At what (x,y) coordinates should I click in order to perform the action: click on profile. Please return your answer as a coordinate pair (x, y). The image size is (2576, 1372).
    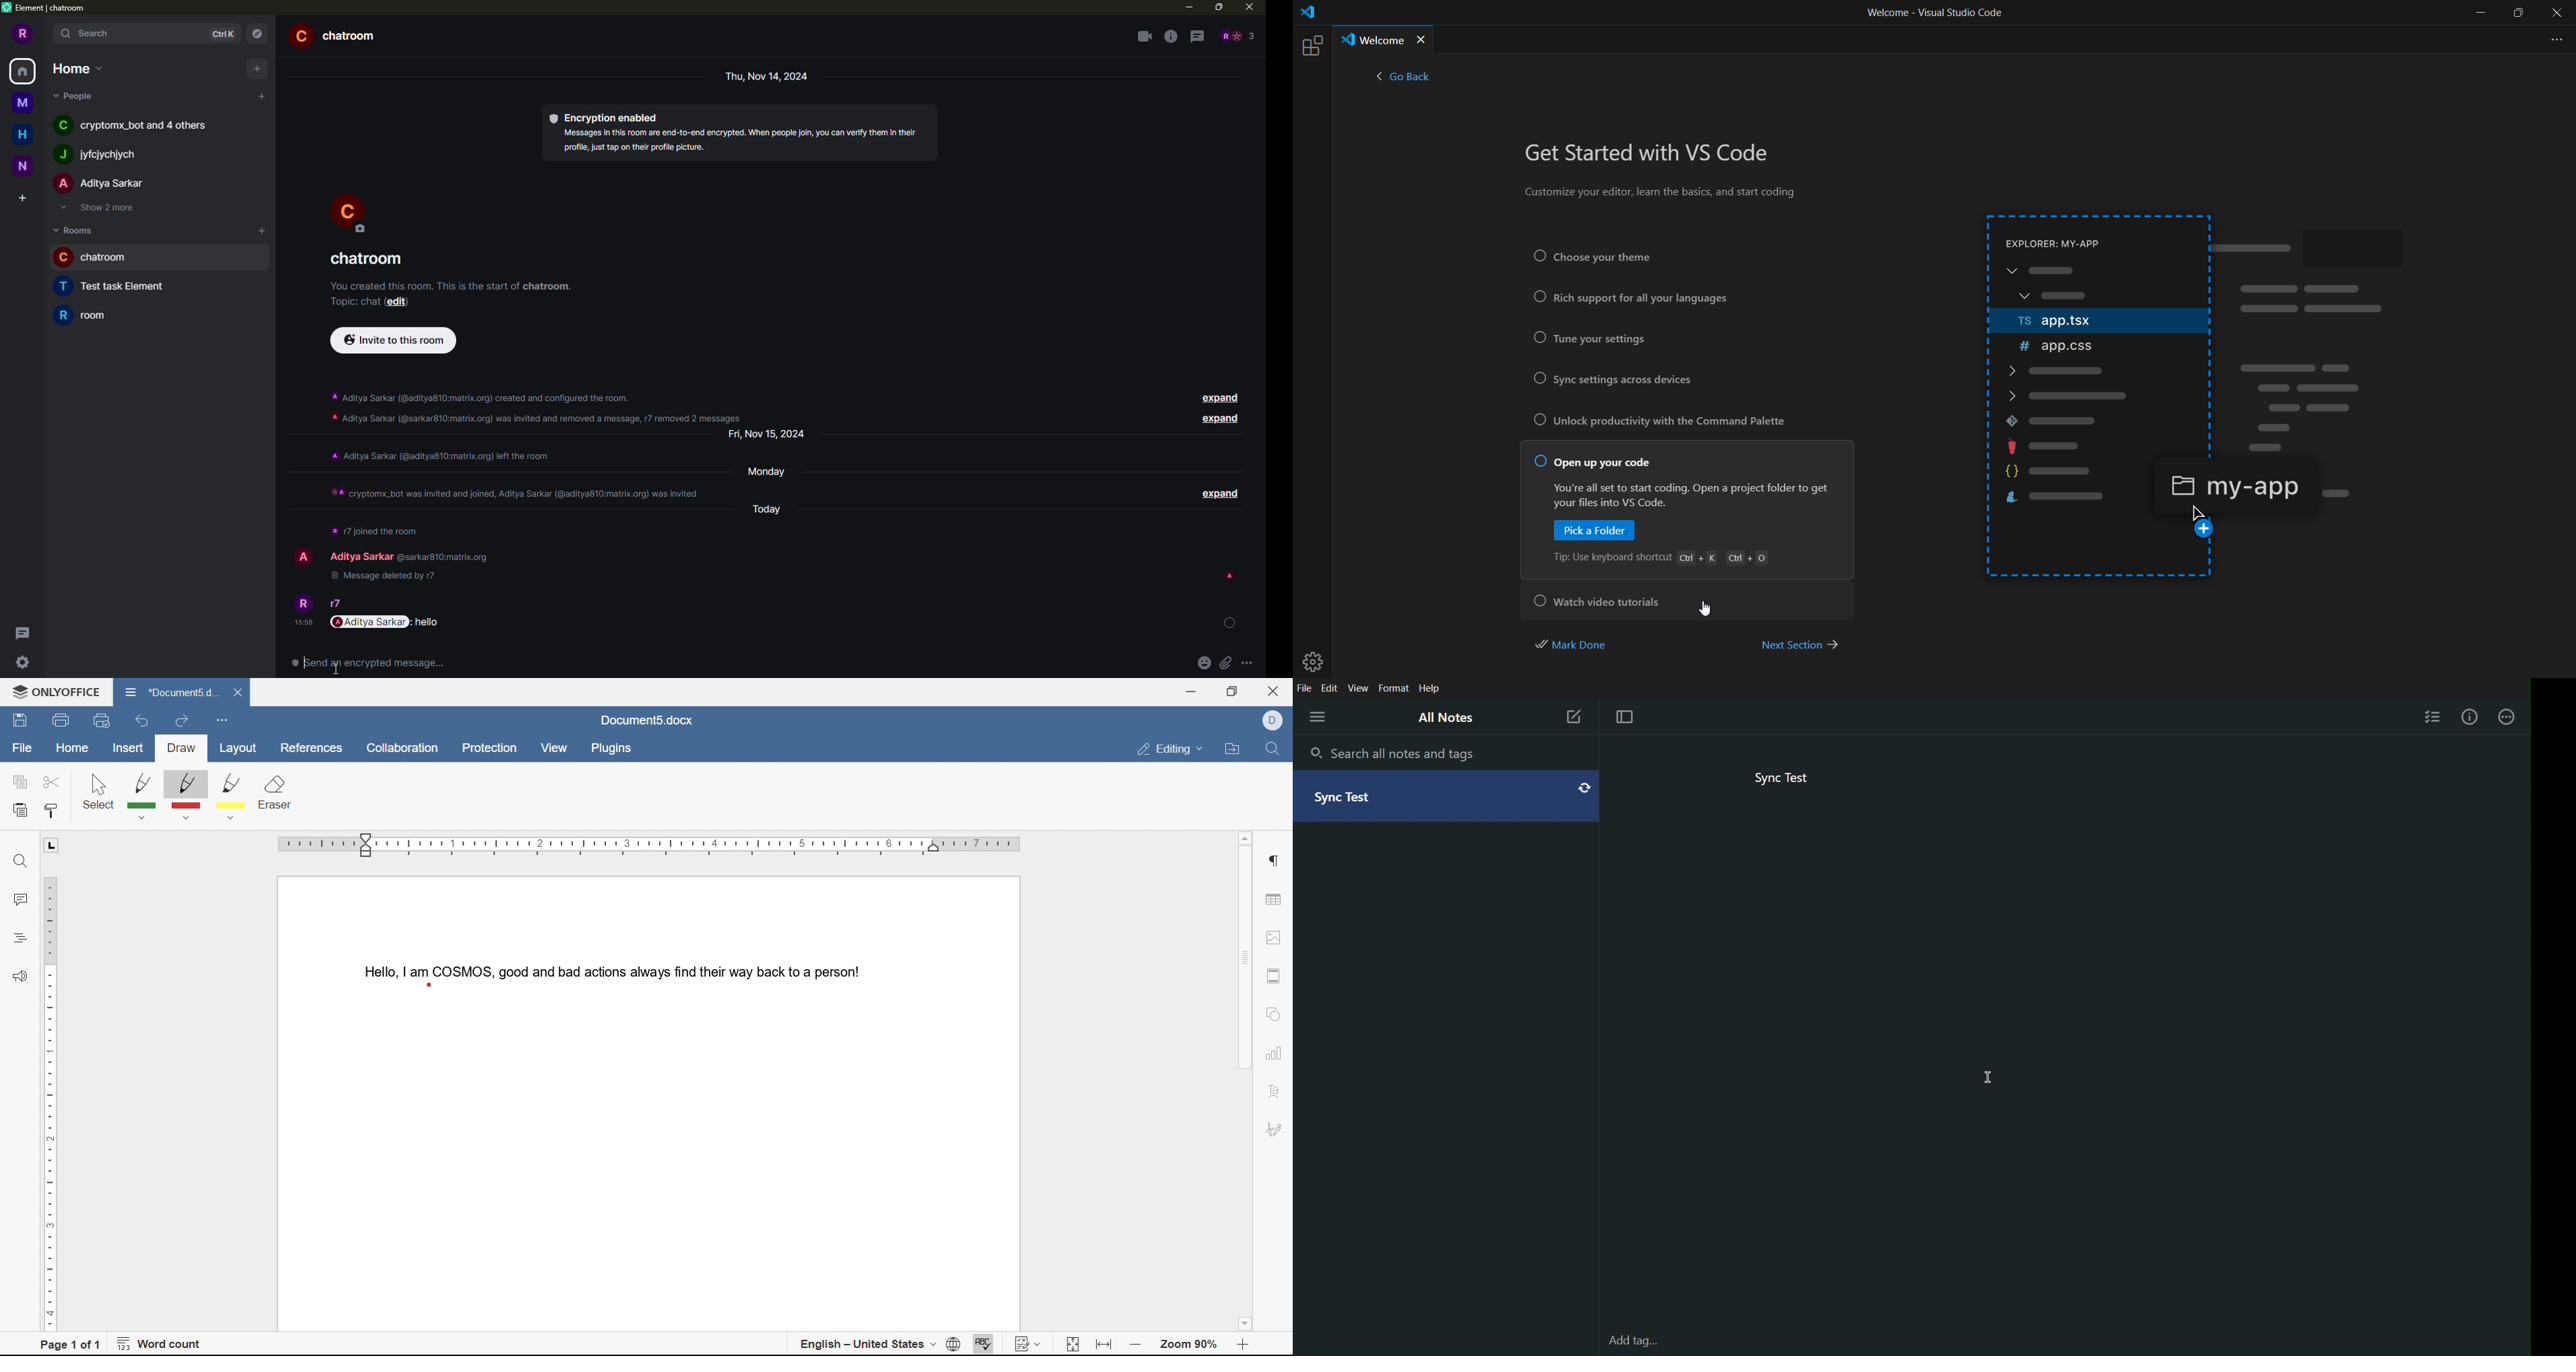
    Looking at the image, I should click on (24, 33).